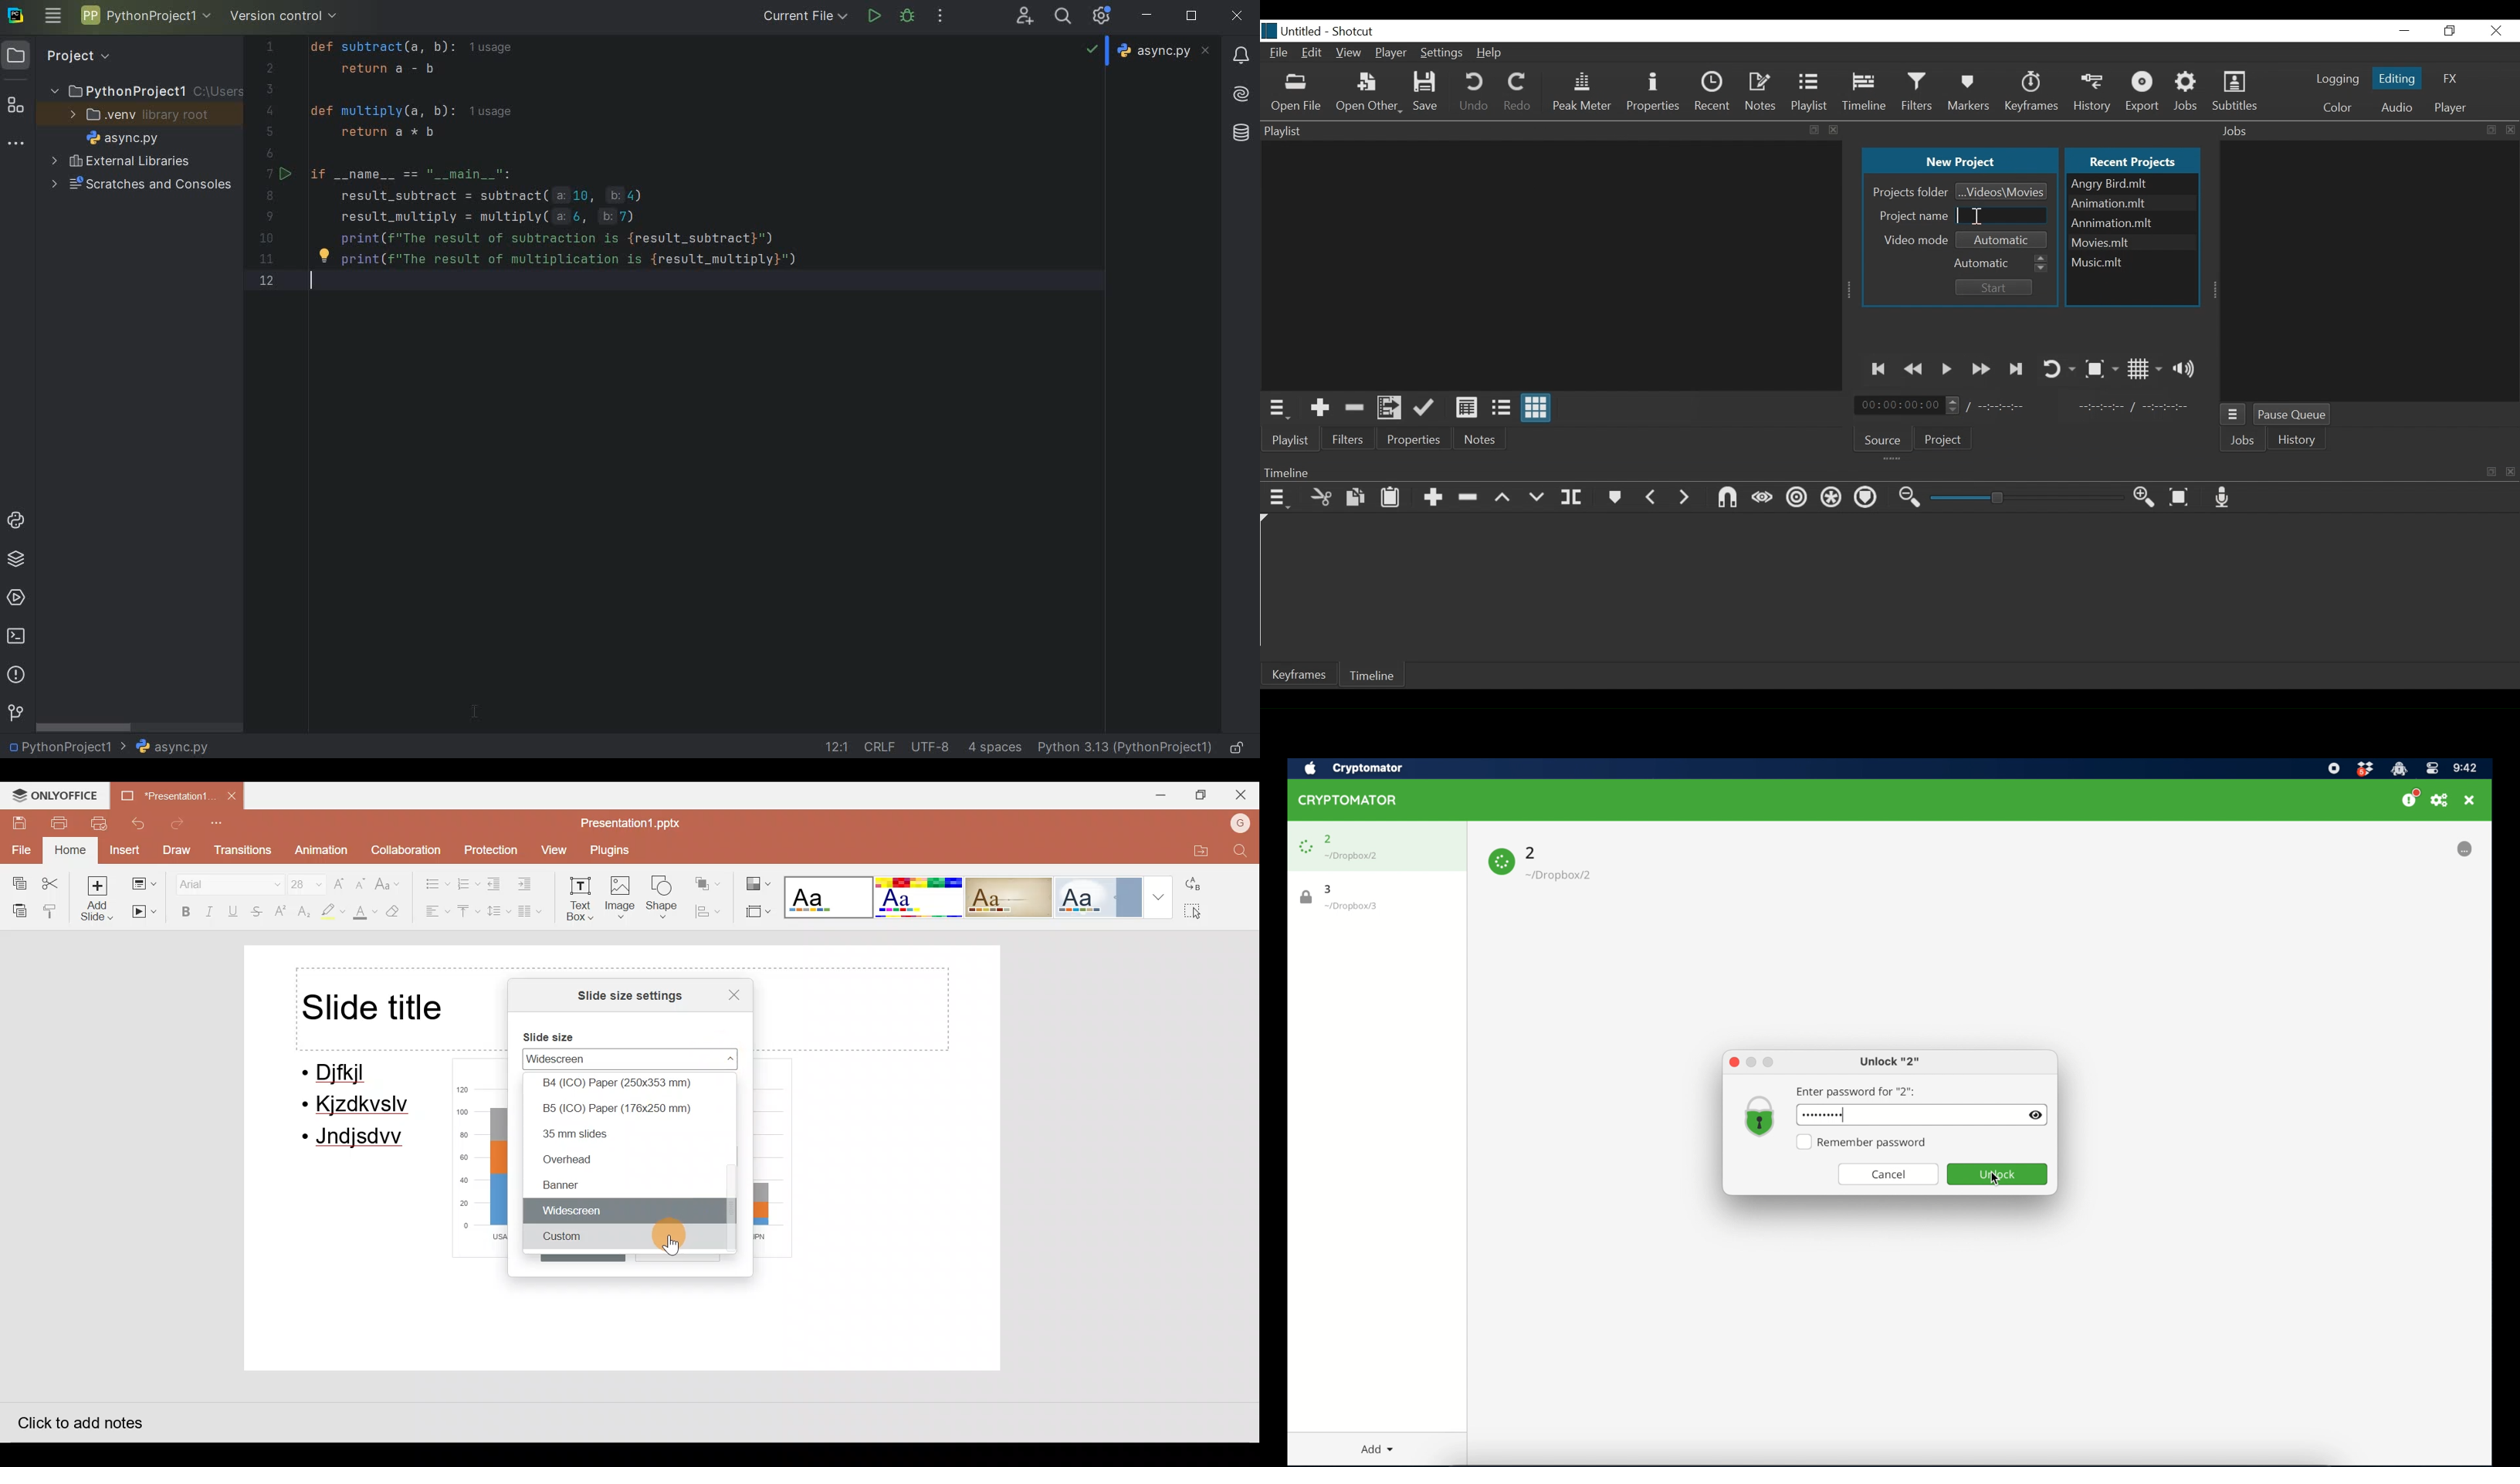 This screenshot has width=2520, height=1484. Describe the element at coordinates (2190, 91) in the screenshot. I see `Jobs` at that location.